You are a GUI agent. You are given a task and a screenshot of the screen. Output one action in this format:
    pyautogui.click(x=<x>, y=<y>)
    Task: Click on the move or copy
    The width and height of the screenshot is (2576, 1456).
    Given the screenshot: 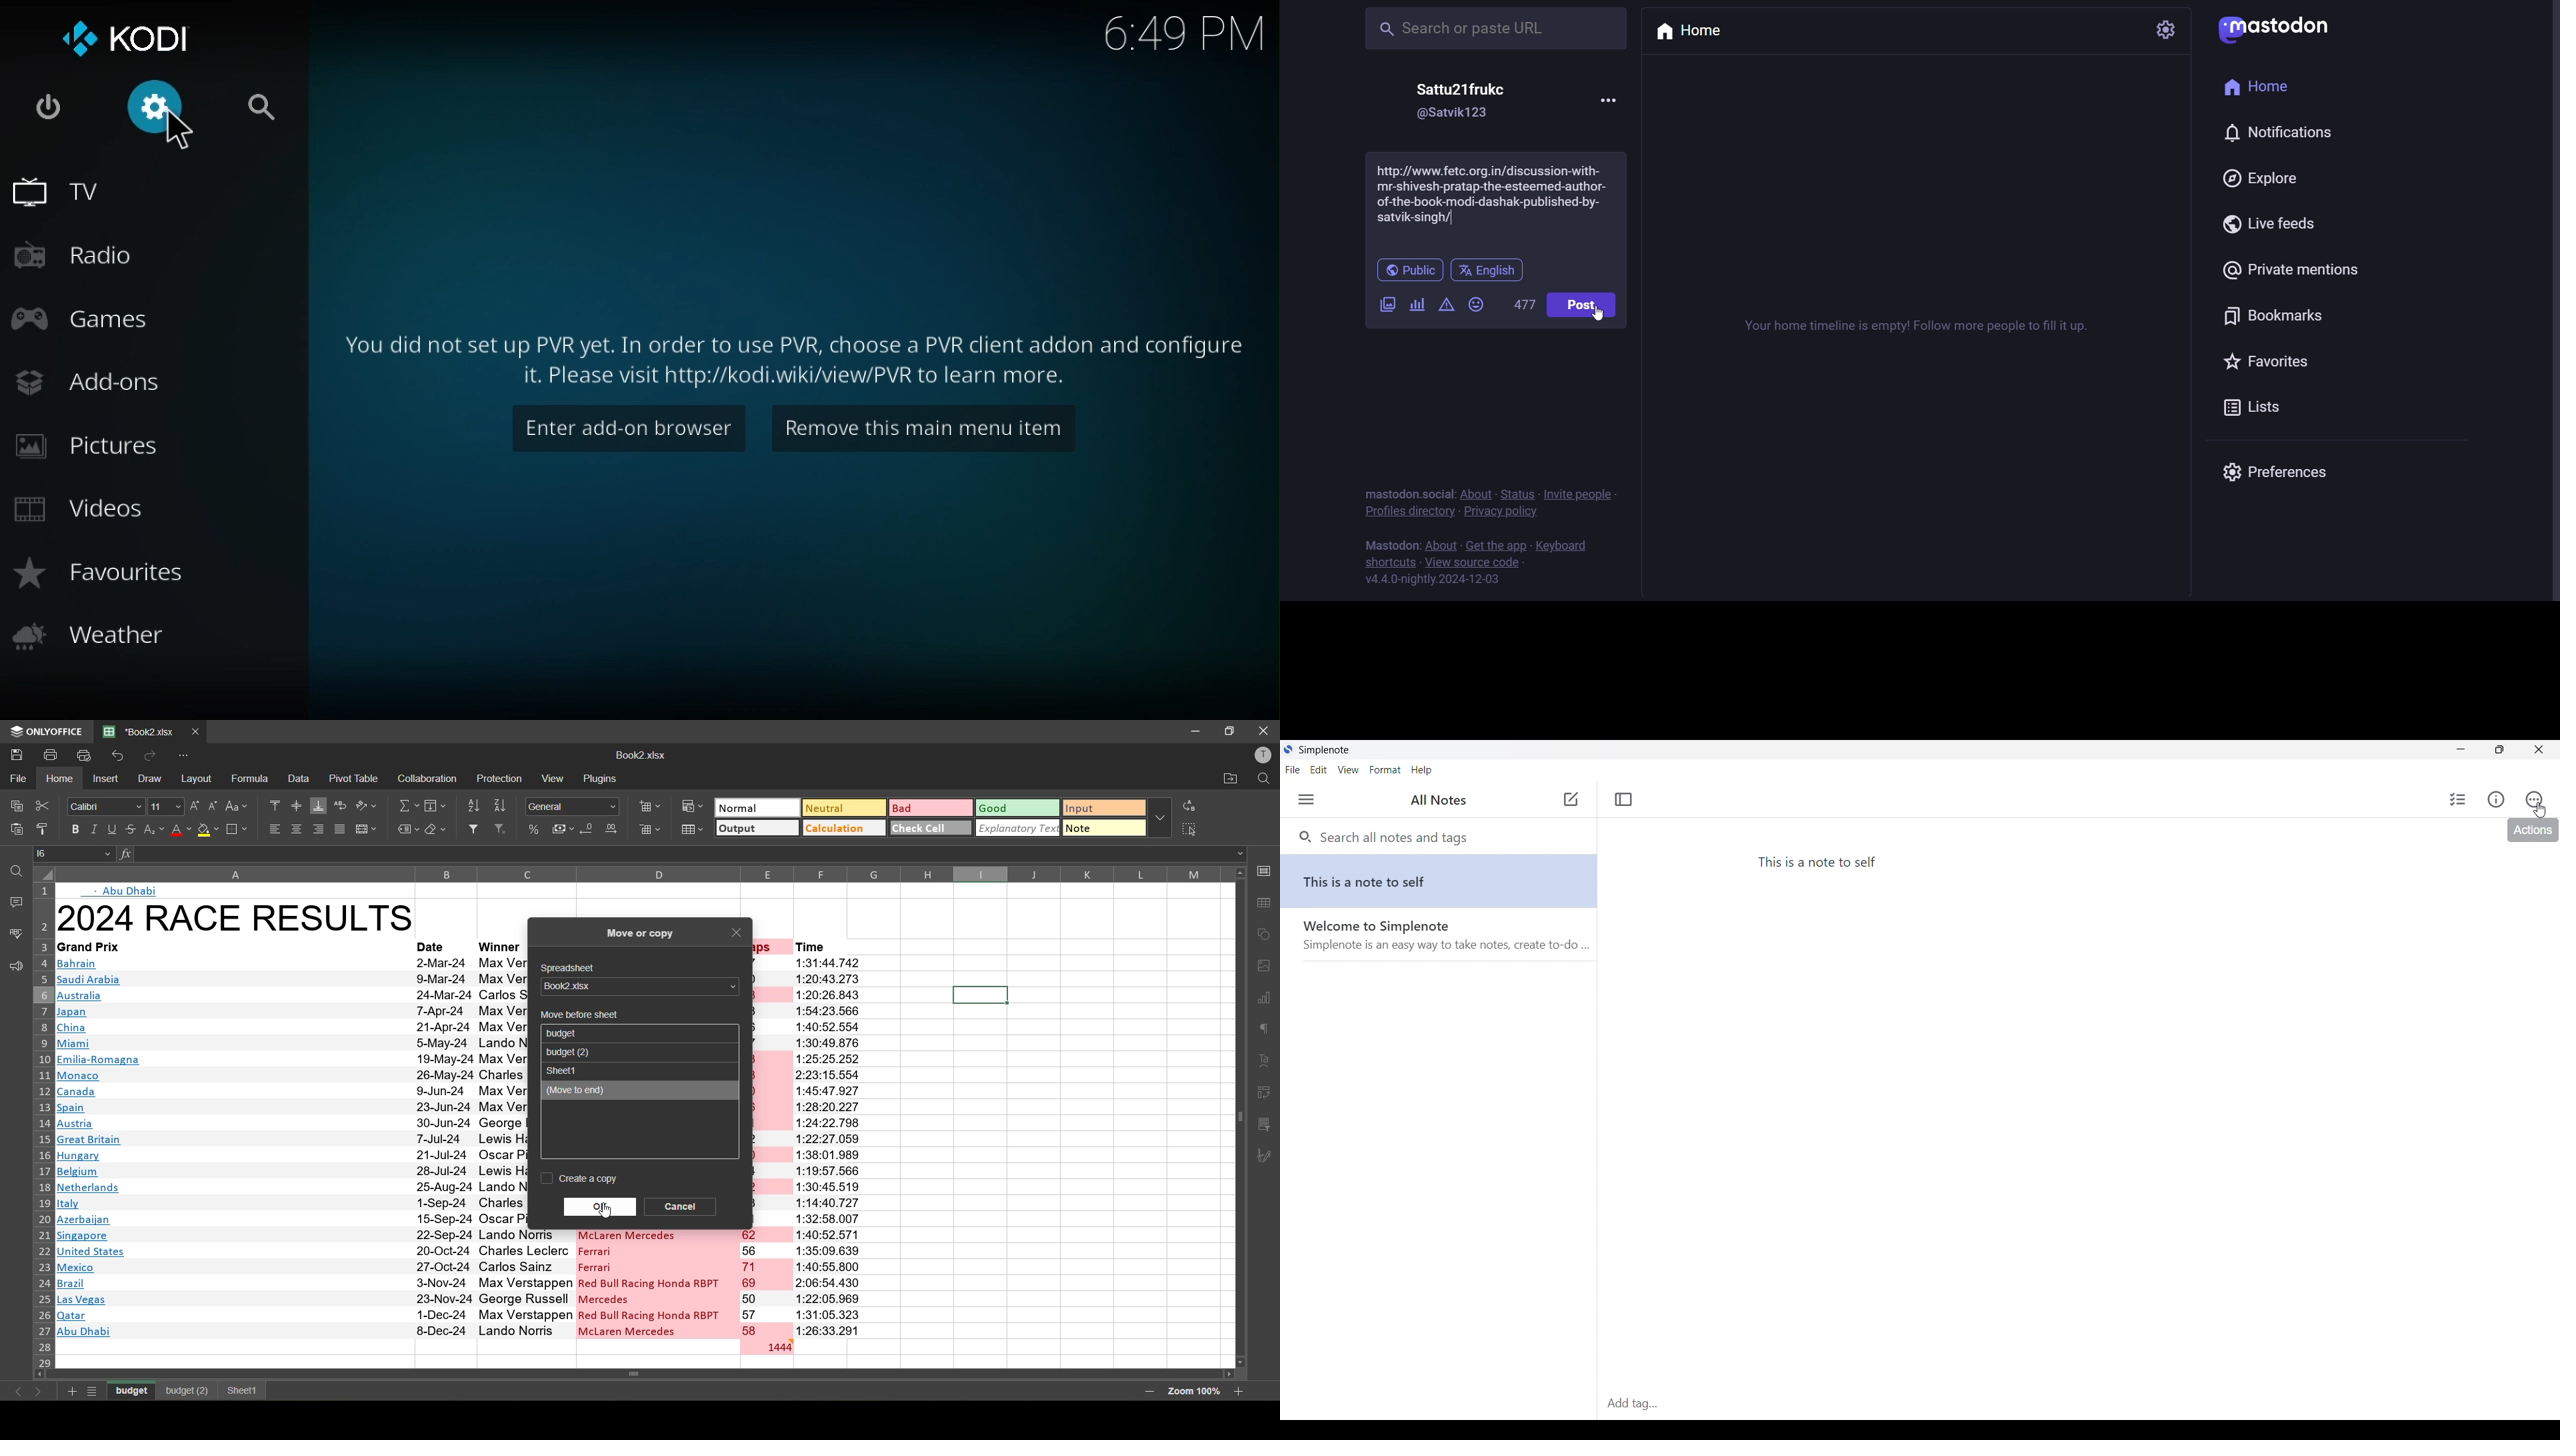 What is the action you would take?
    pyautogui.click(x=639, y=930)
    